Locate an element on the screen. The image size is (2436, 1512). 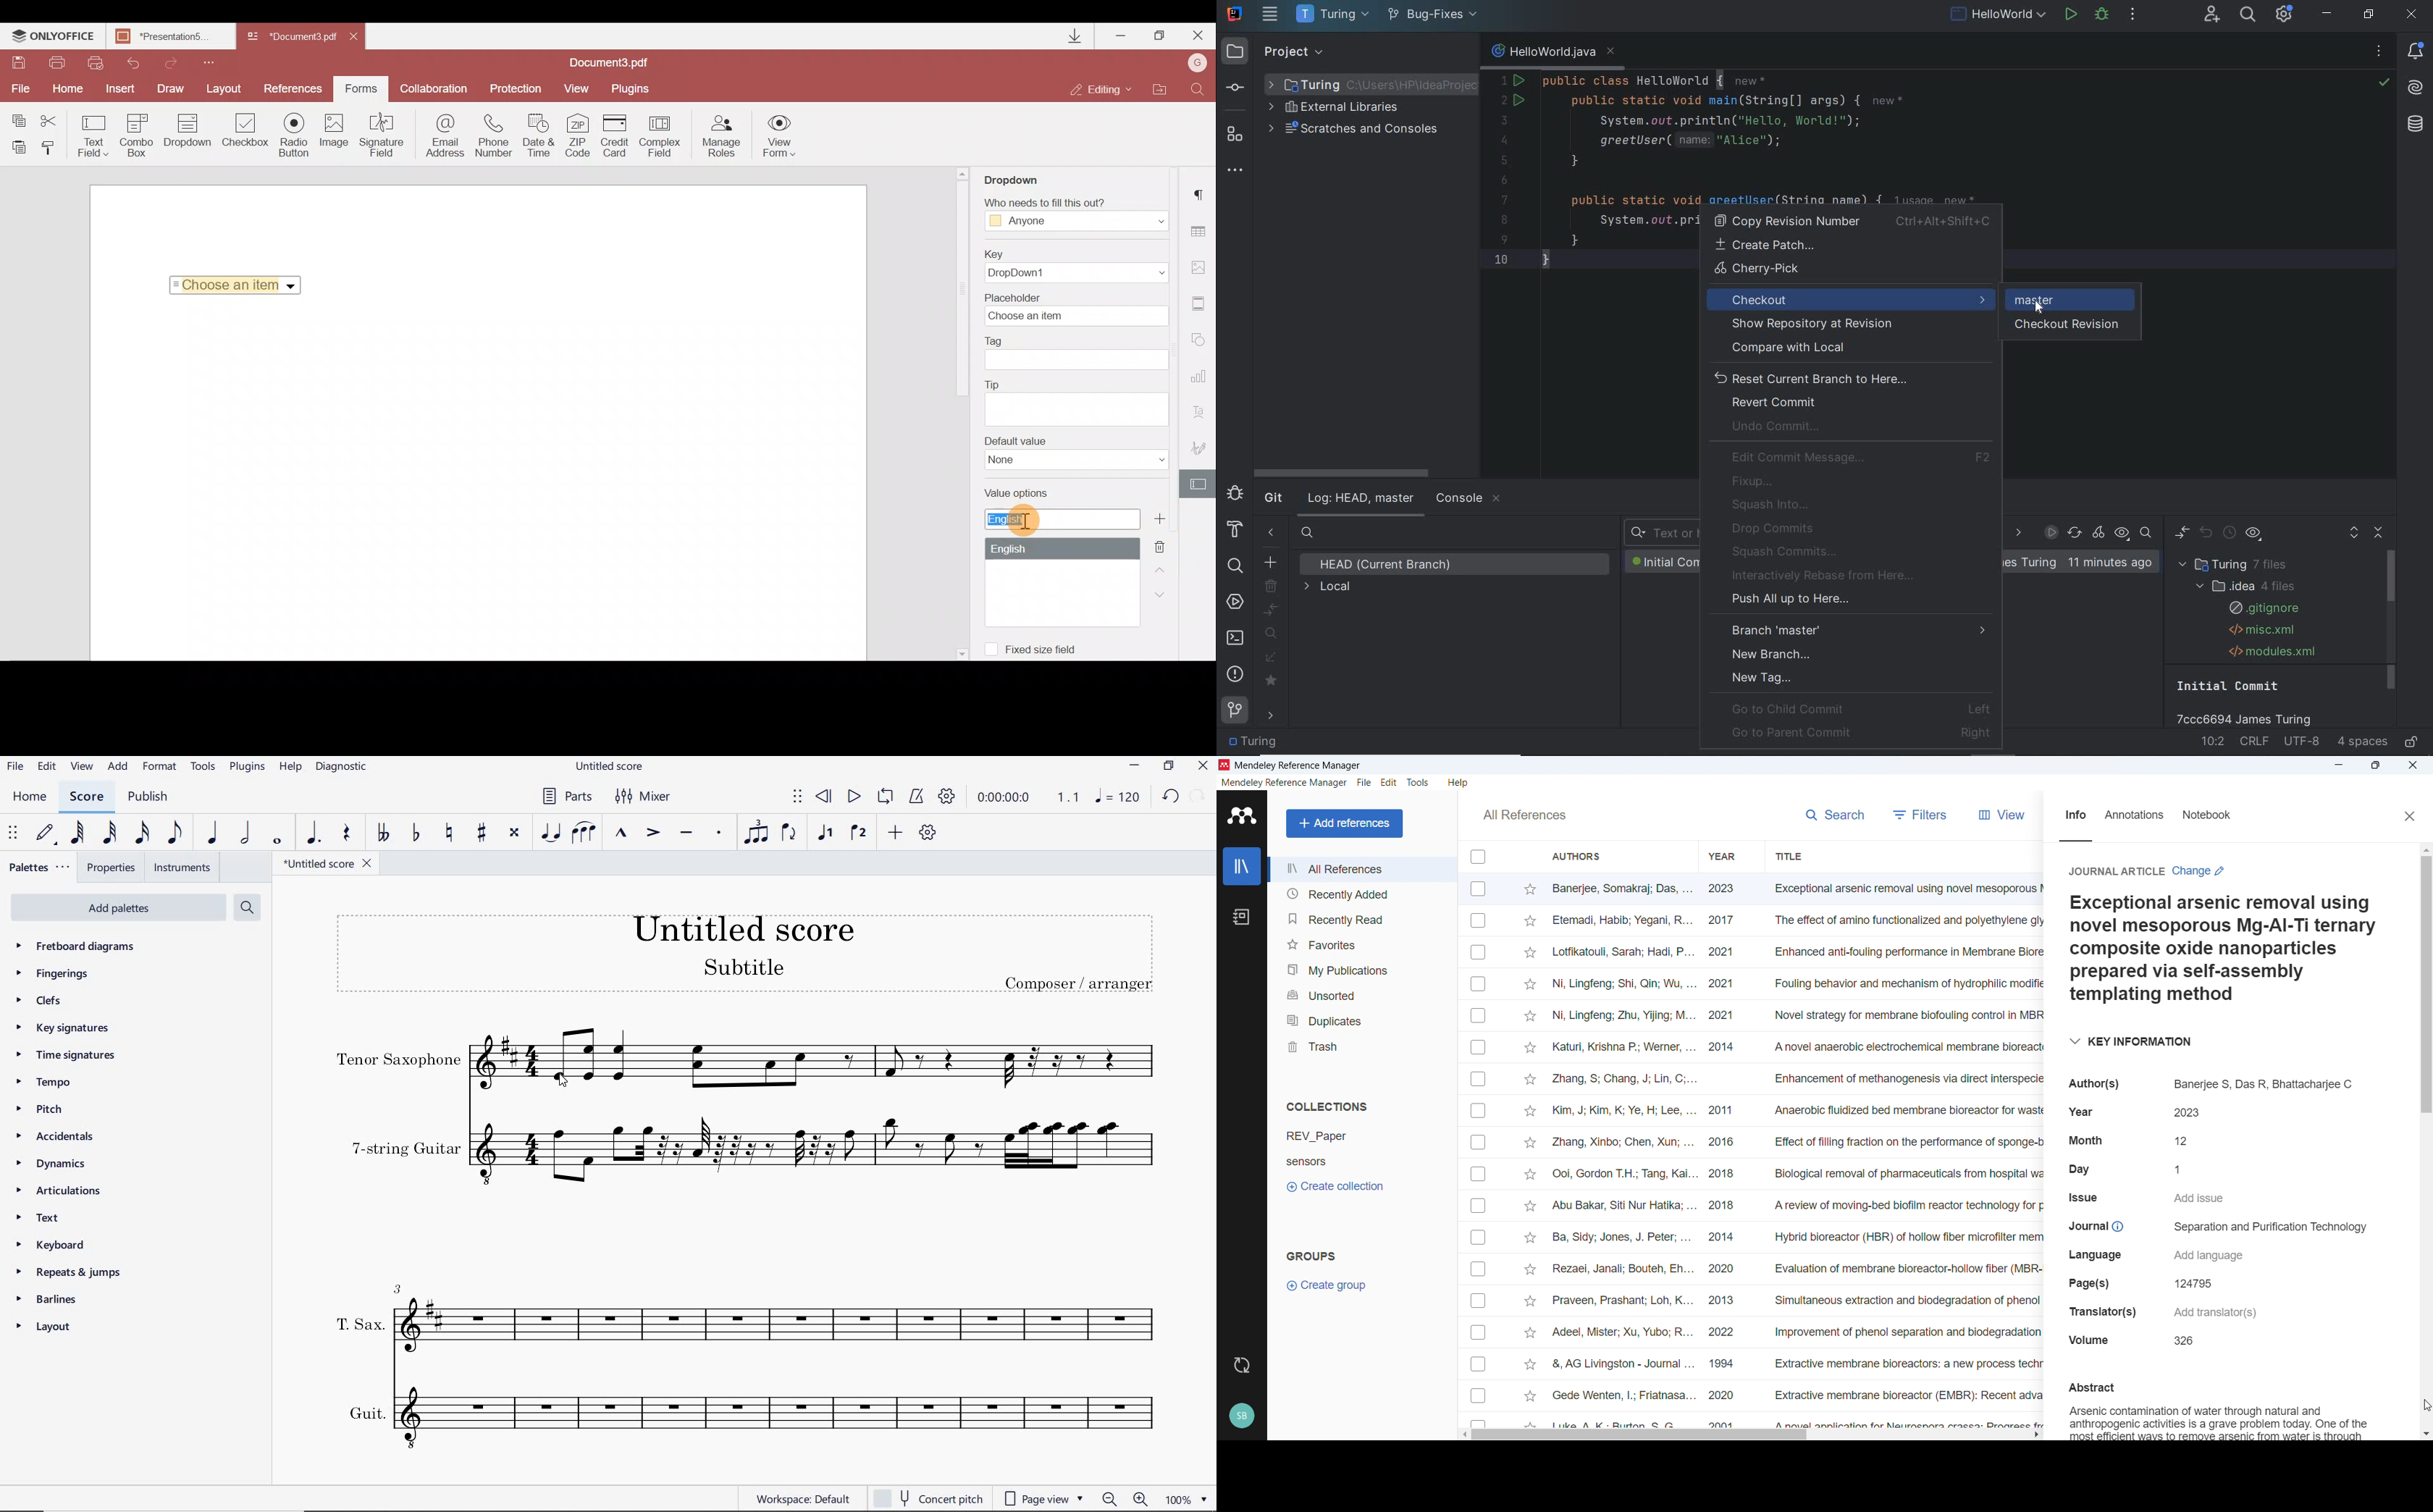
Draw is located at coordinates (171, 87).